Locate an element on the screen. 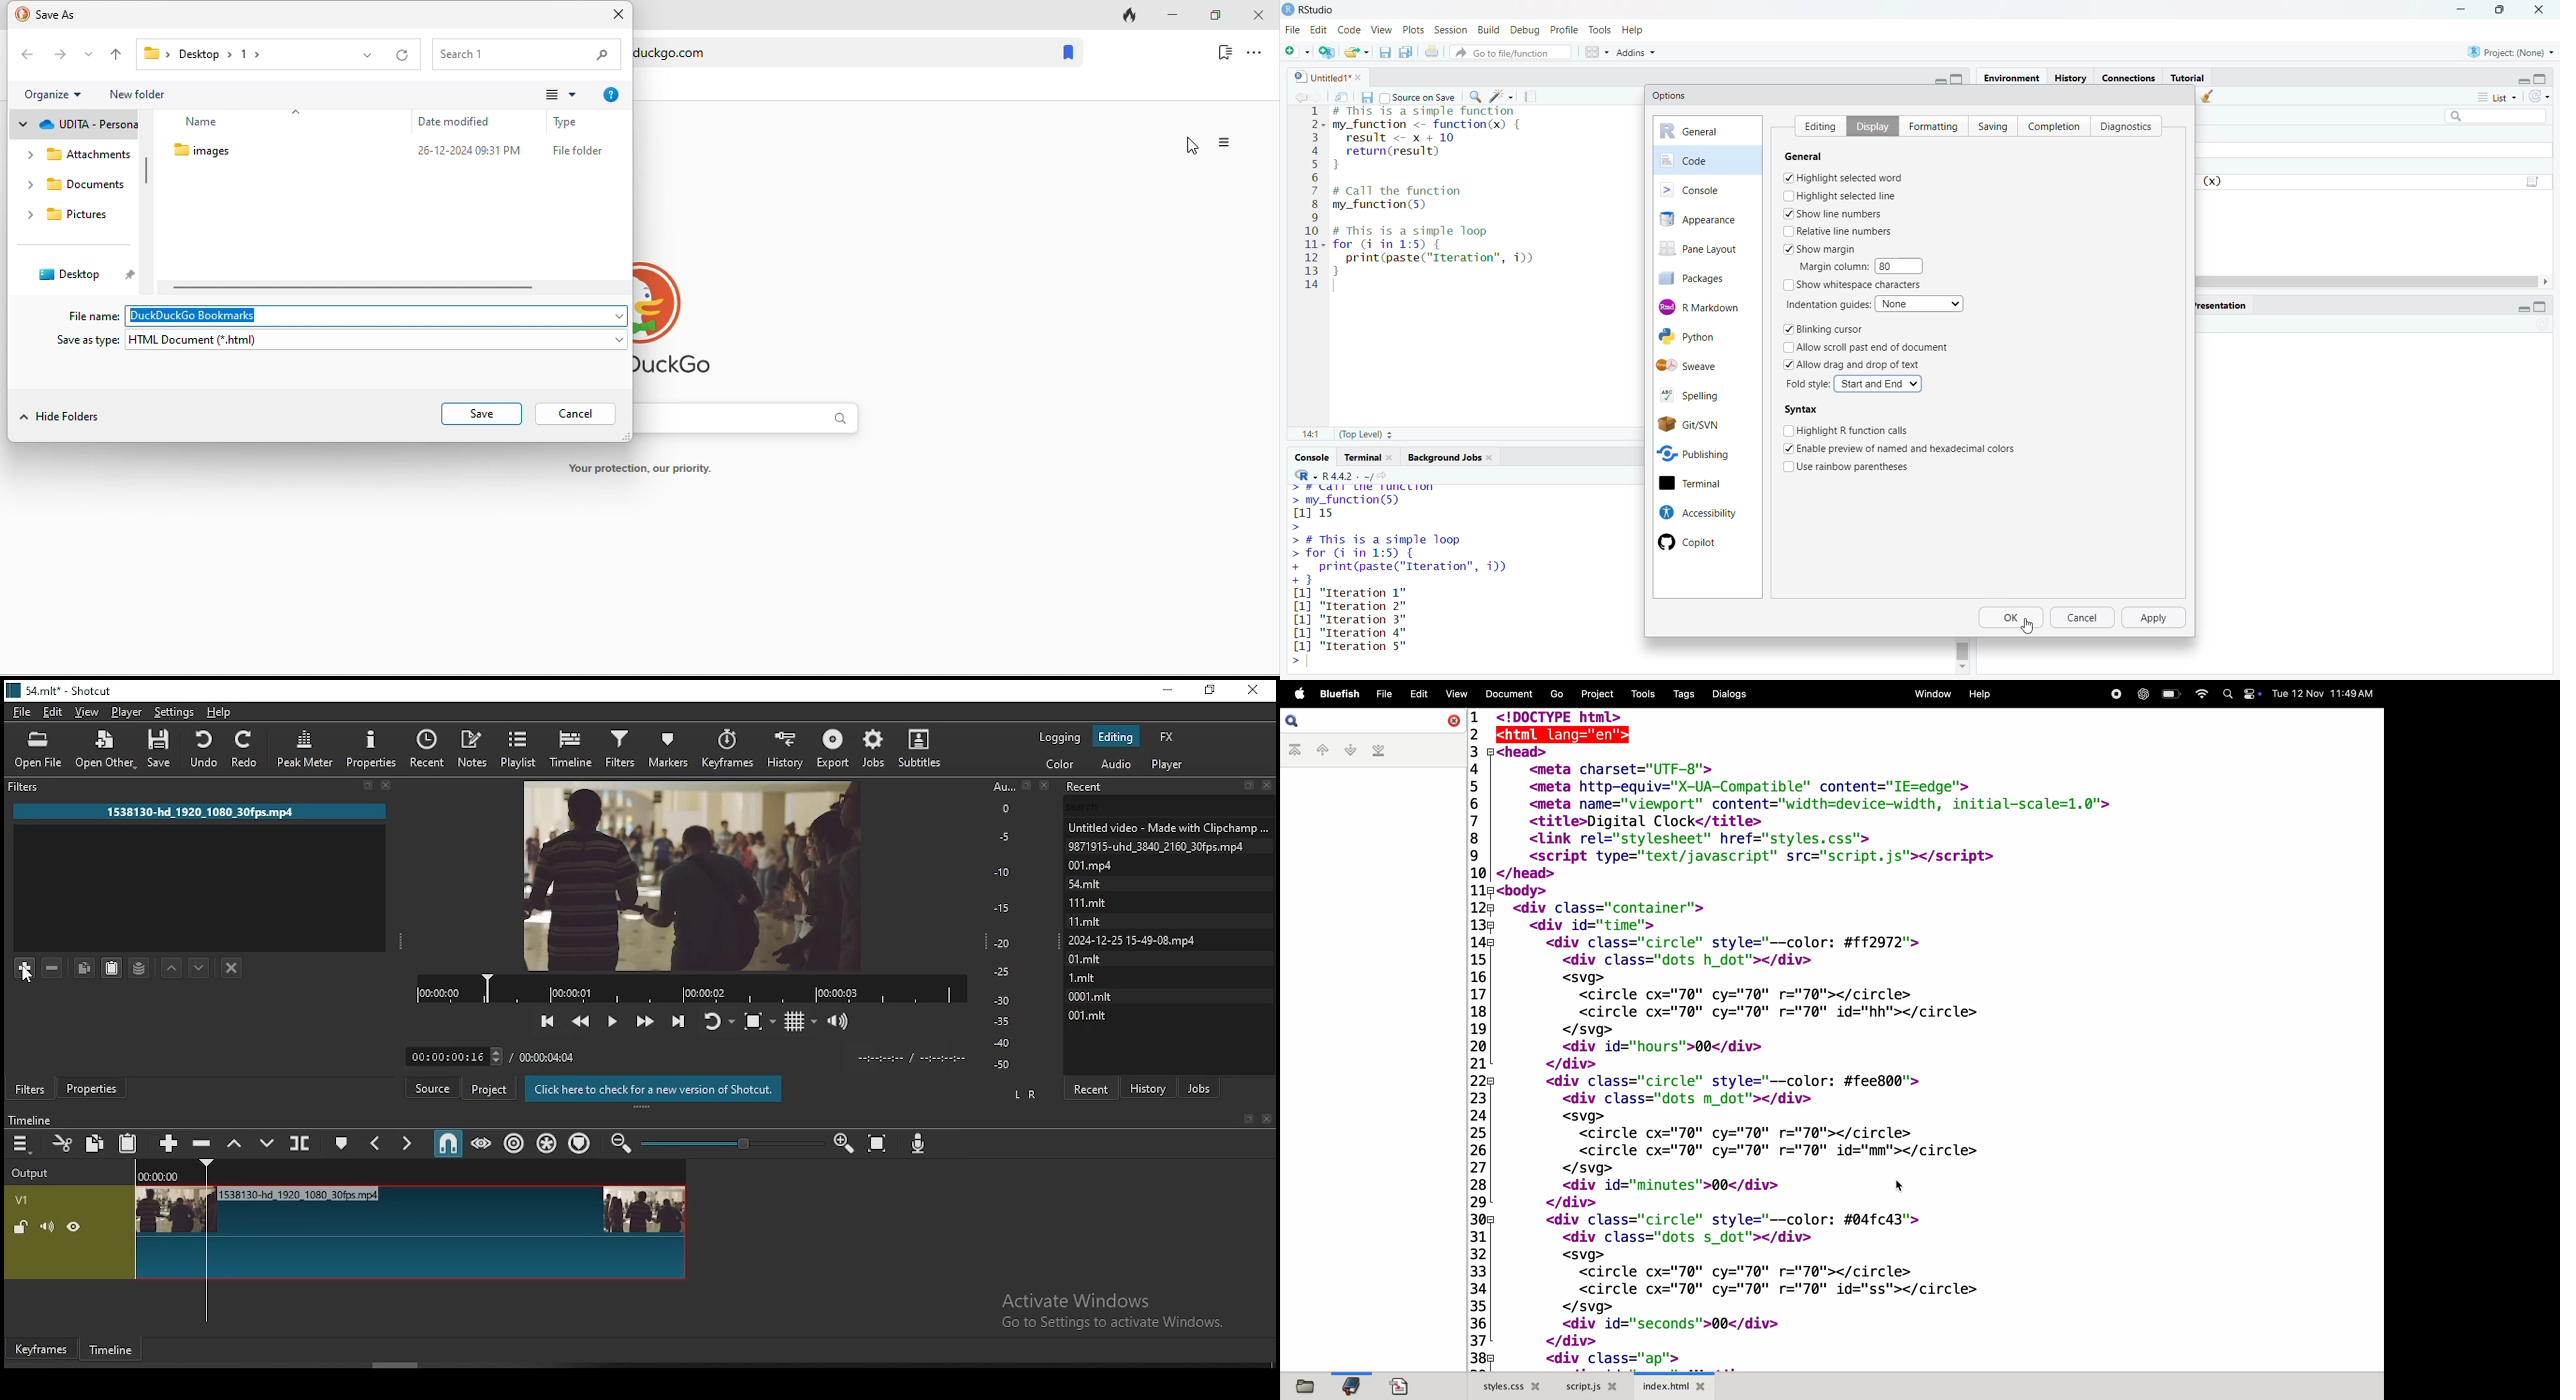  name is located at coordinates (258, 119).